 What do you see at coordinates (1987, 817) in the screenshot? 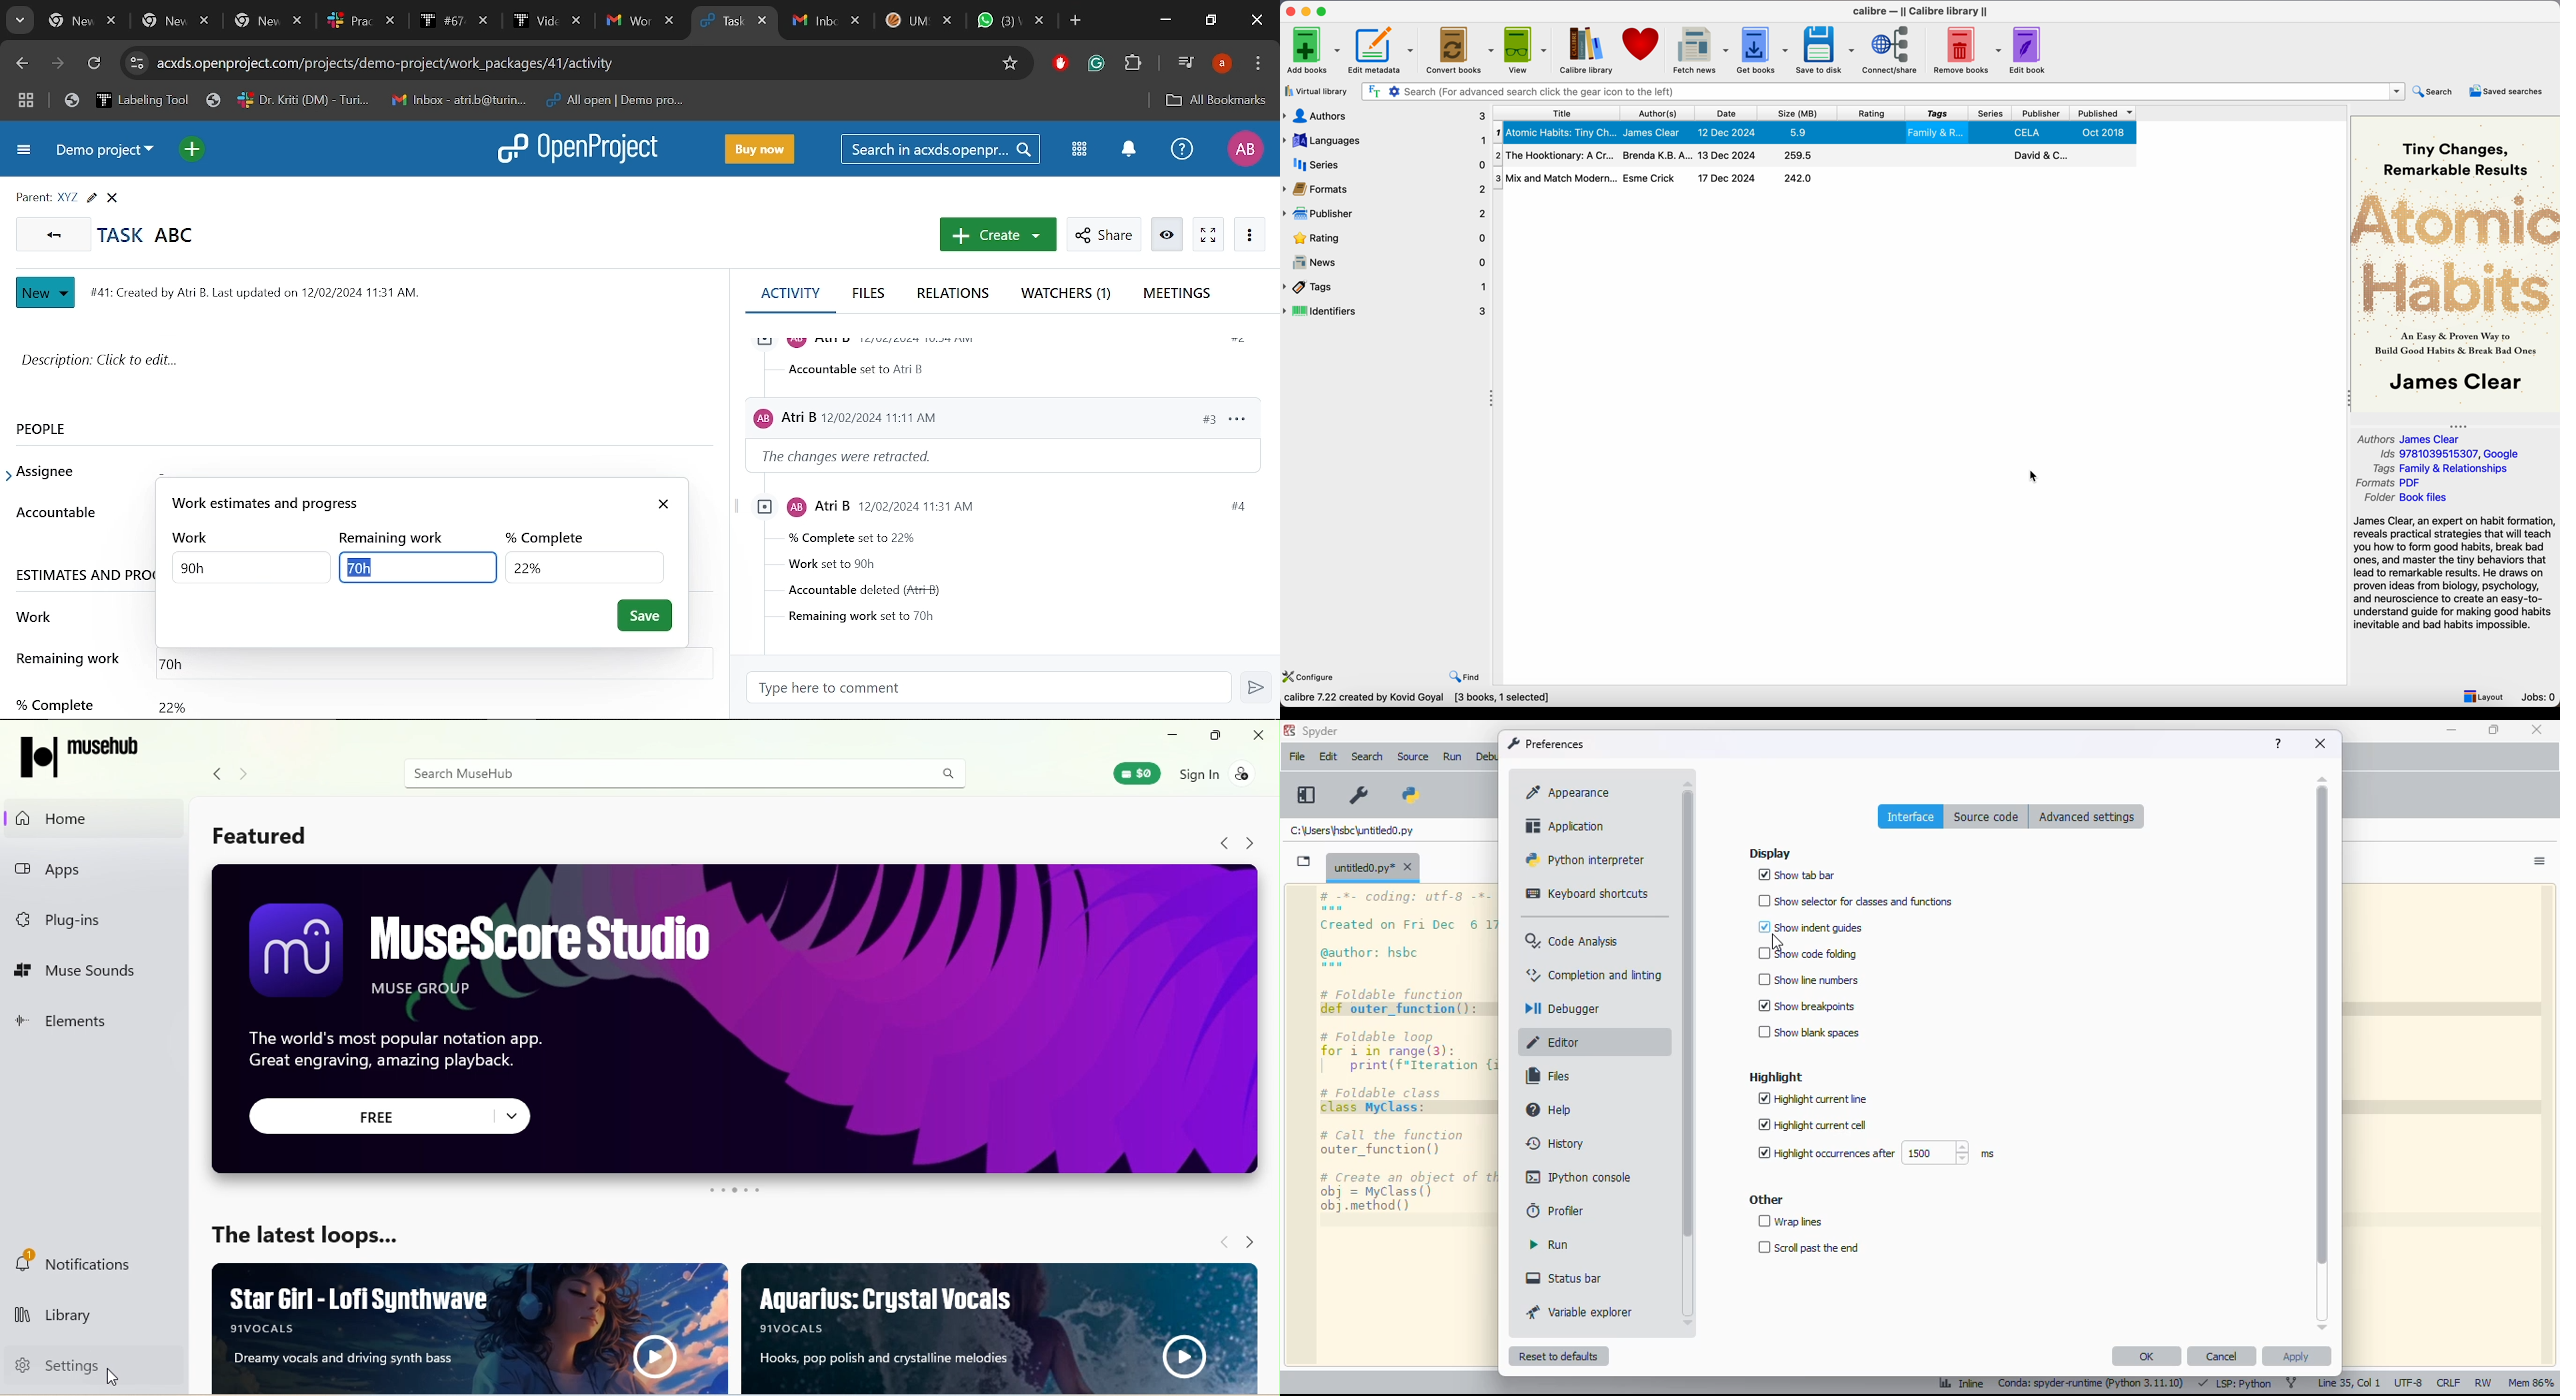
I see `source code` at bounding box center [1987, 817].